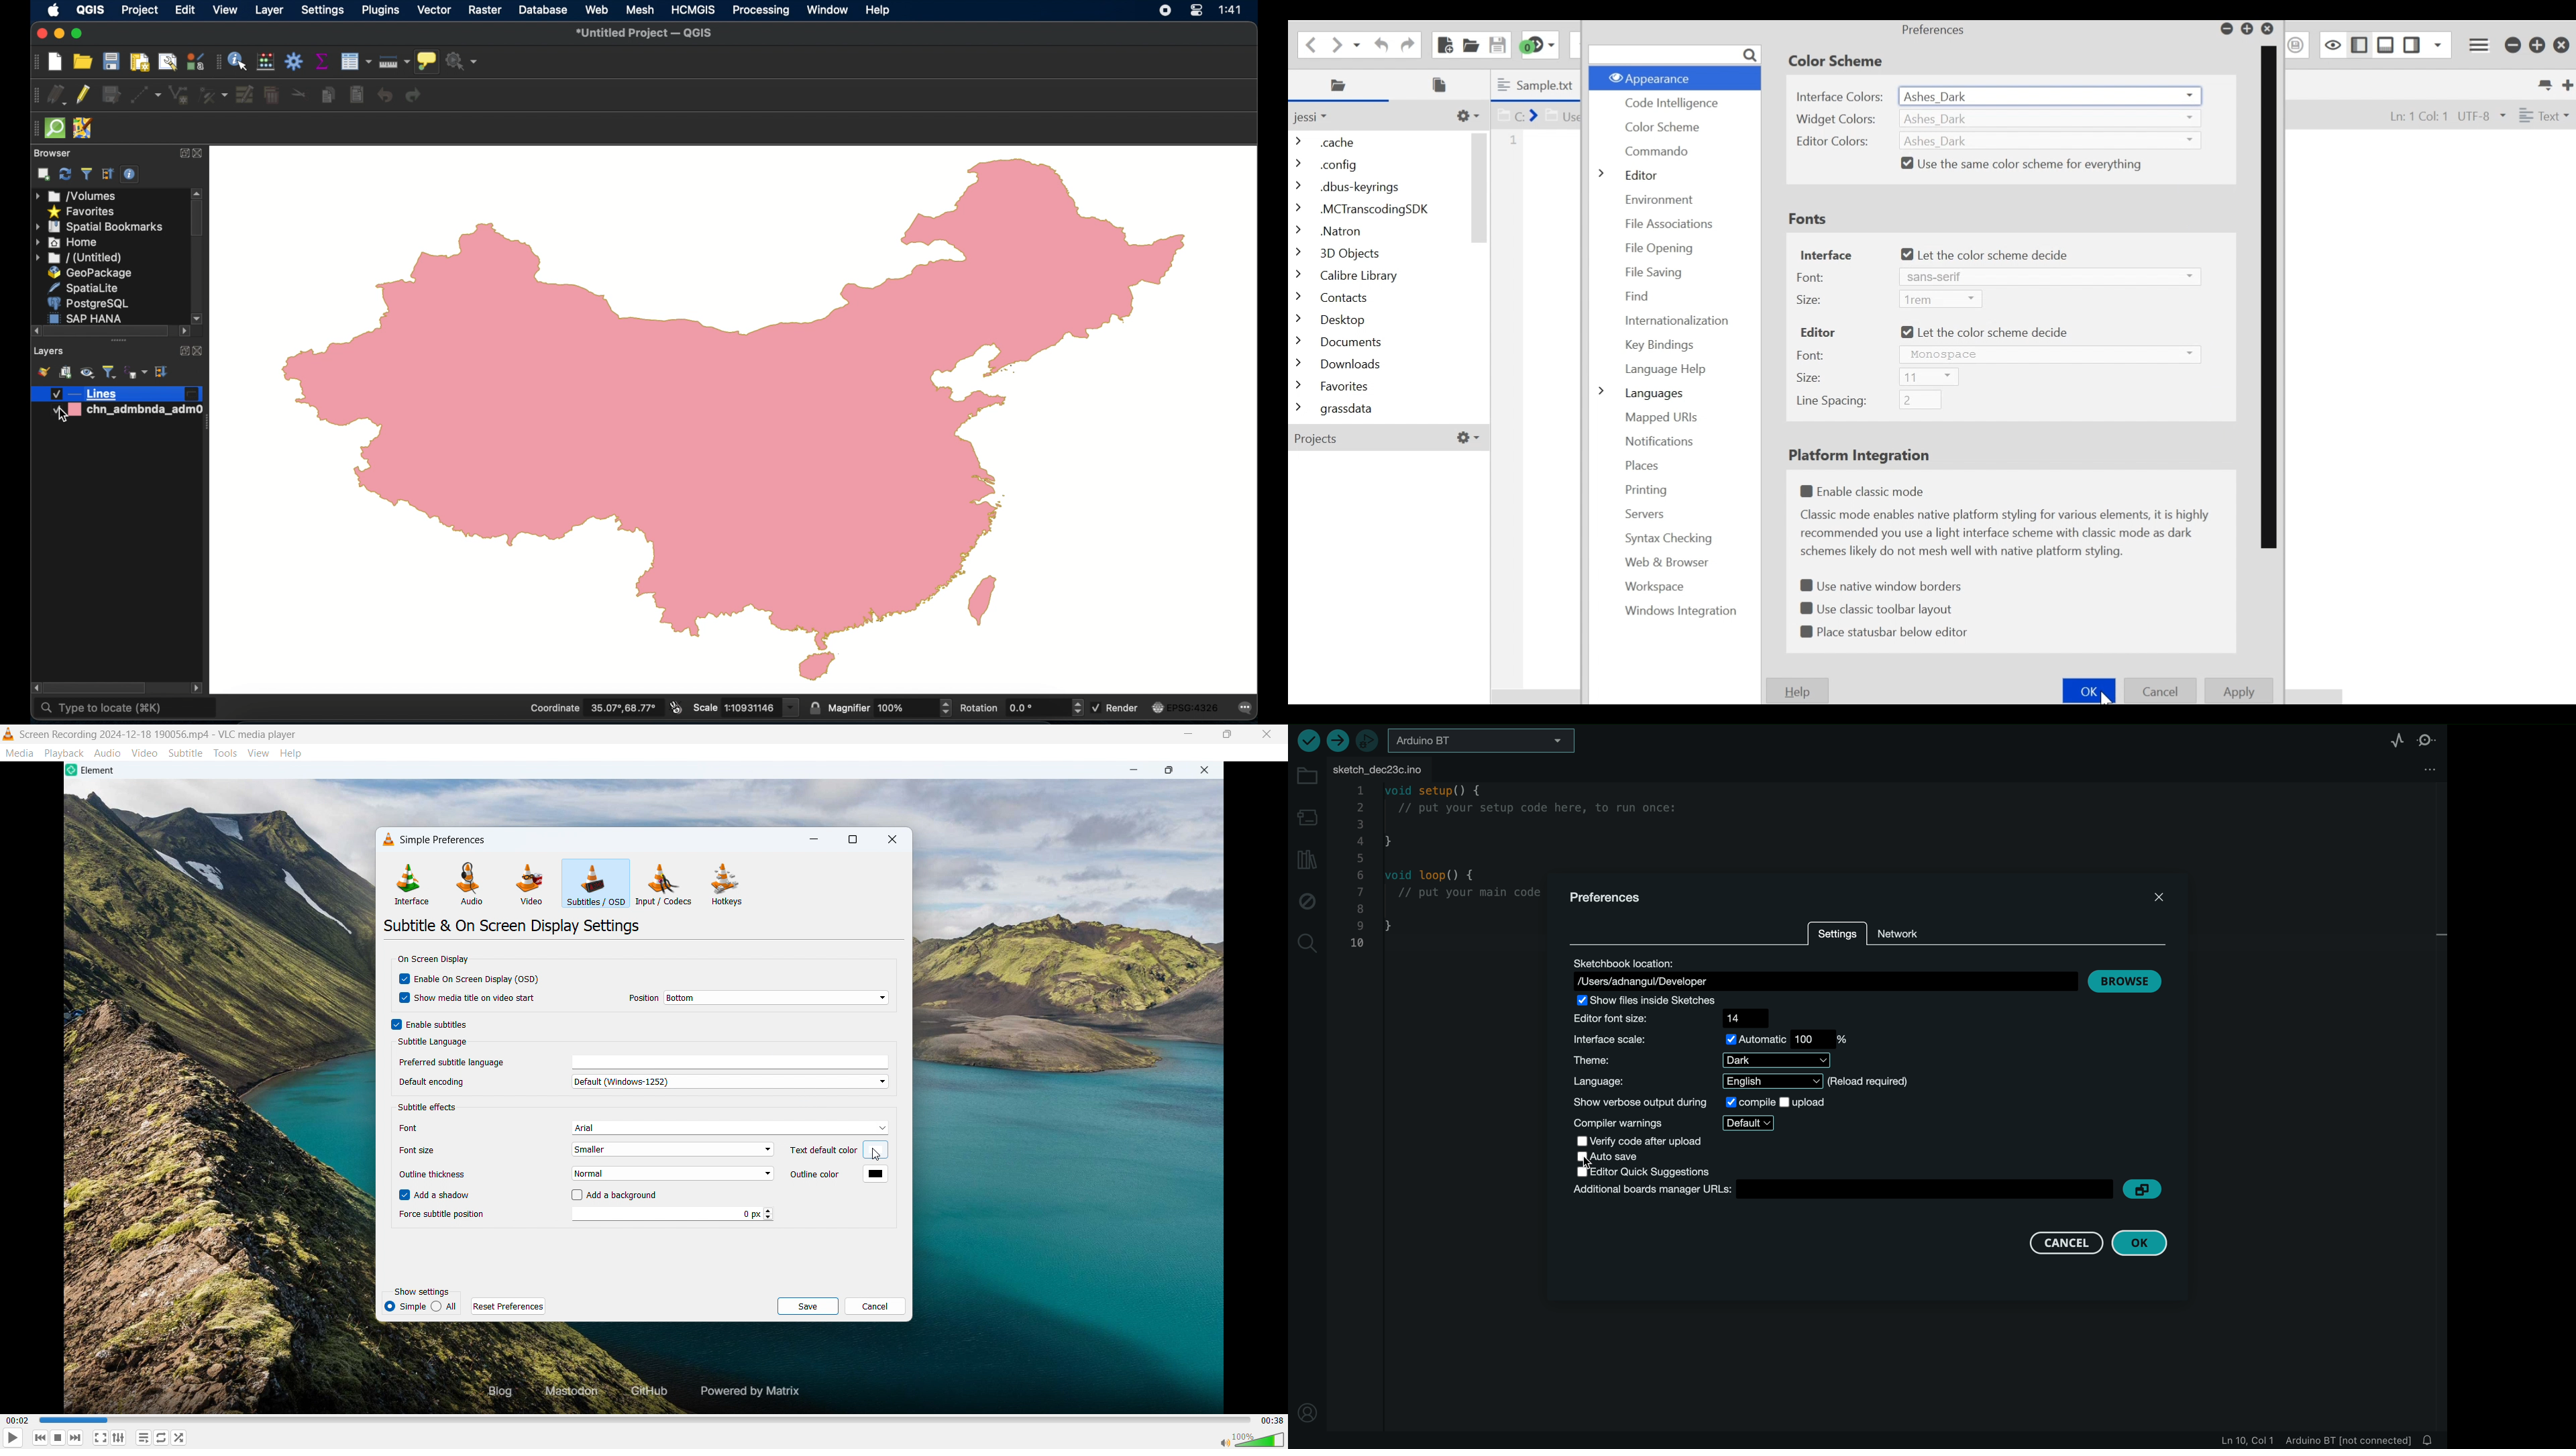  Describe the element at coordinates (827, 9) in the screenshot. I see `window` at that location.